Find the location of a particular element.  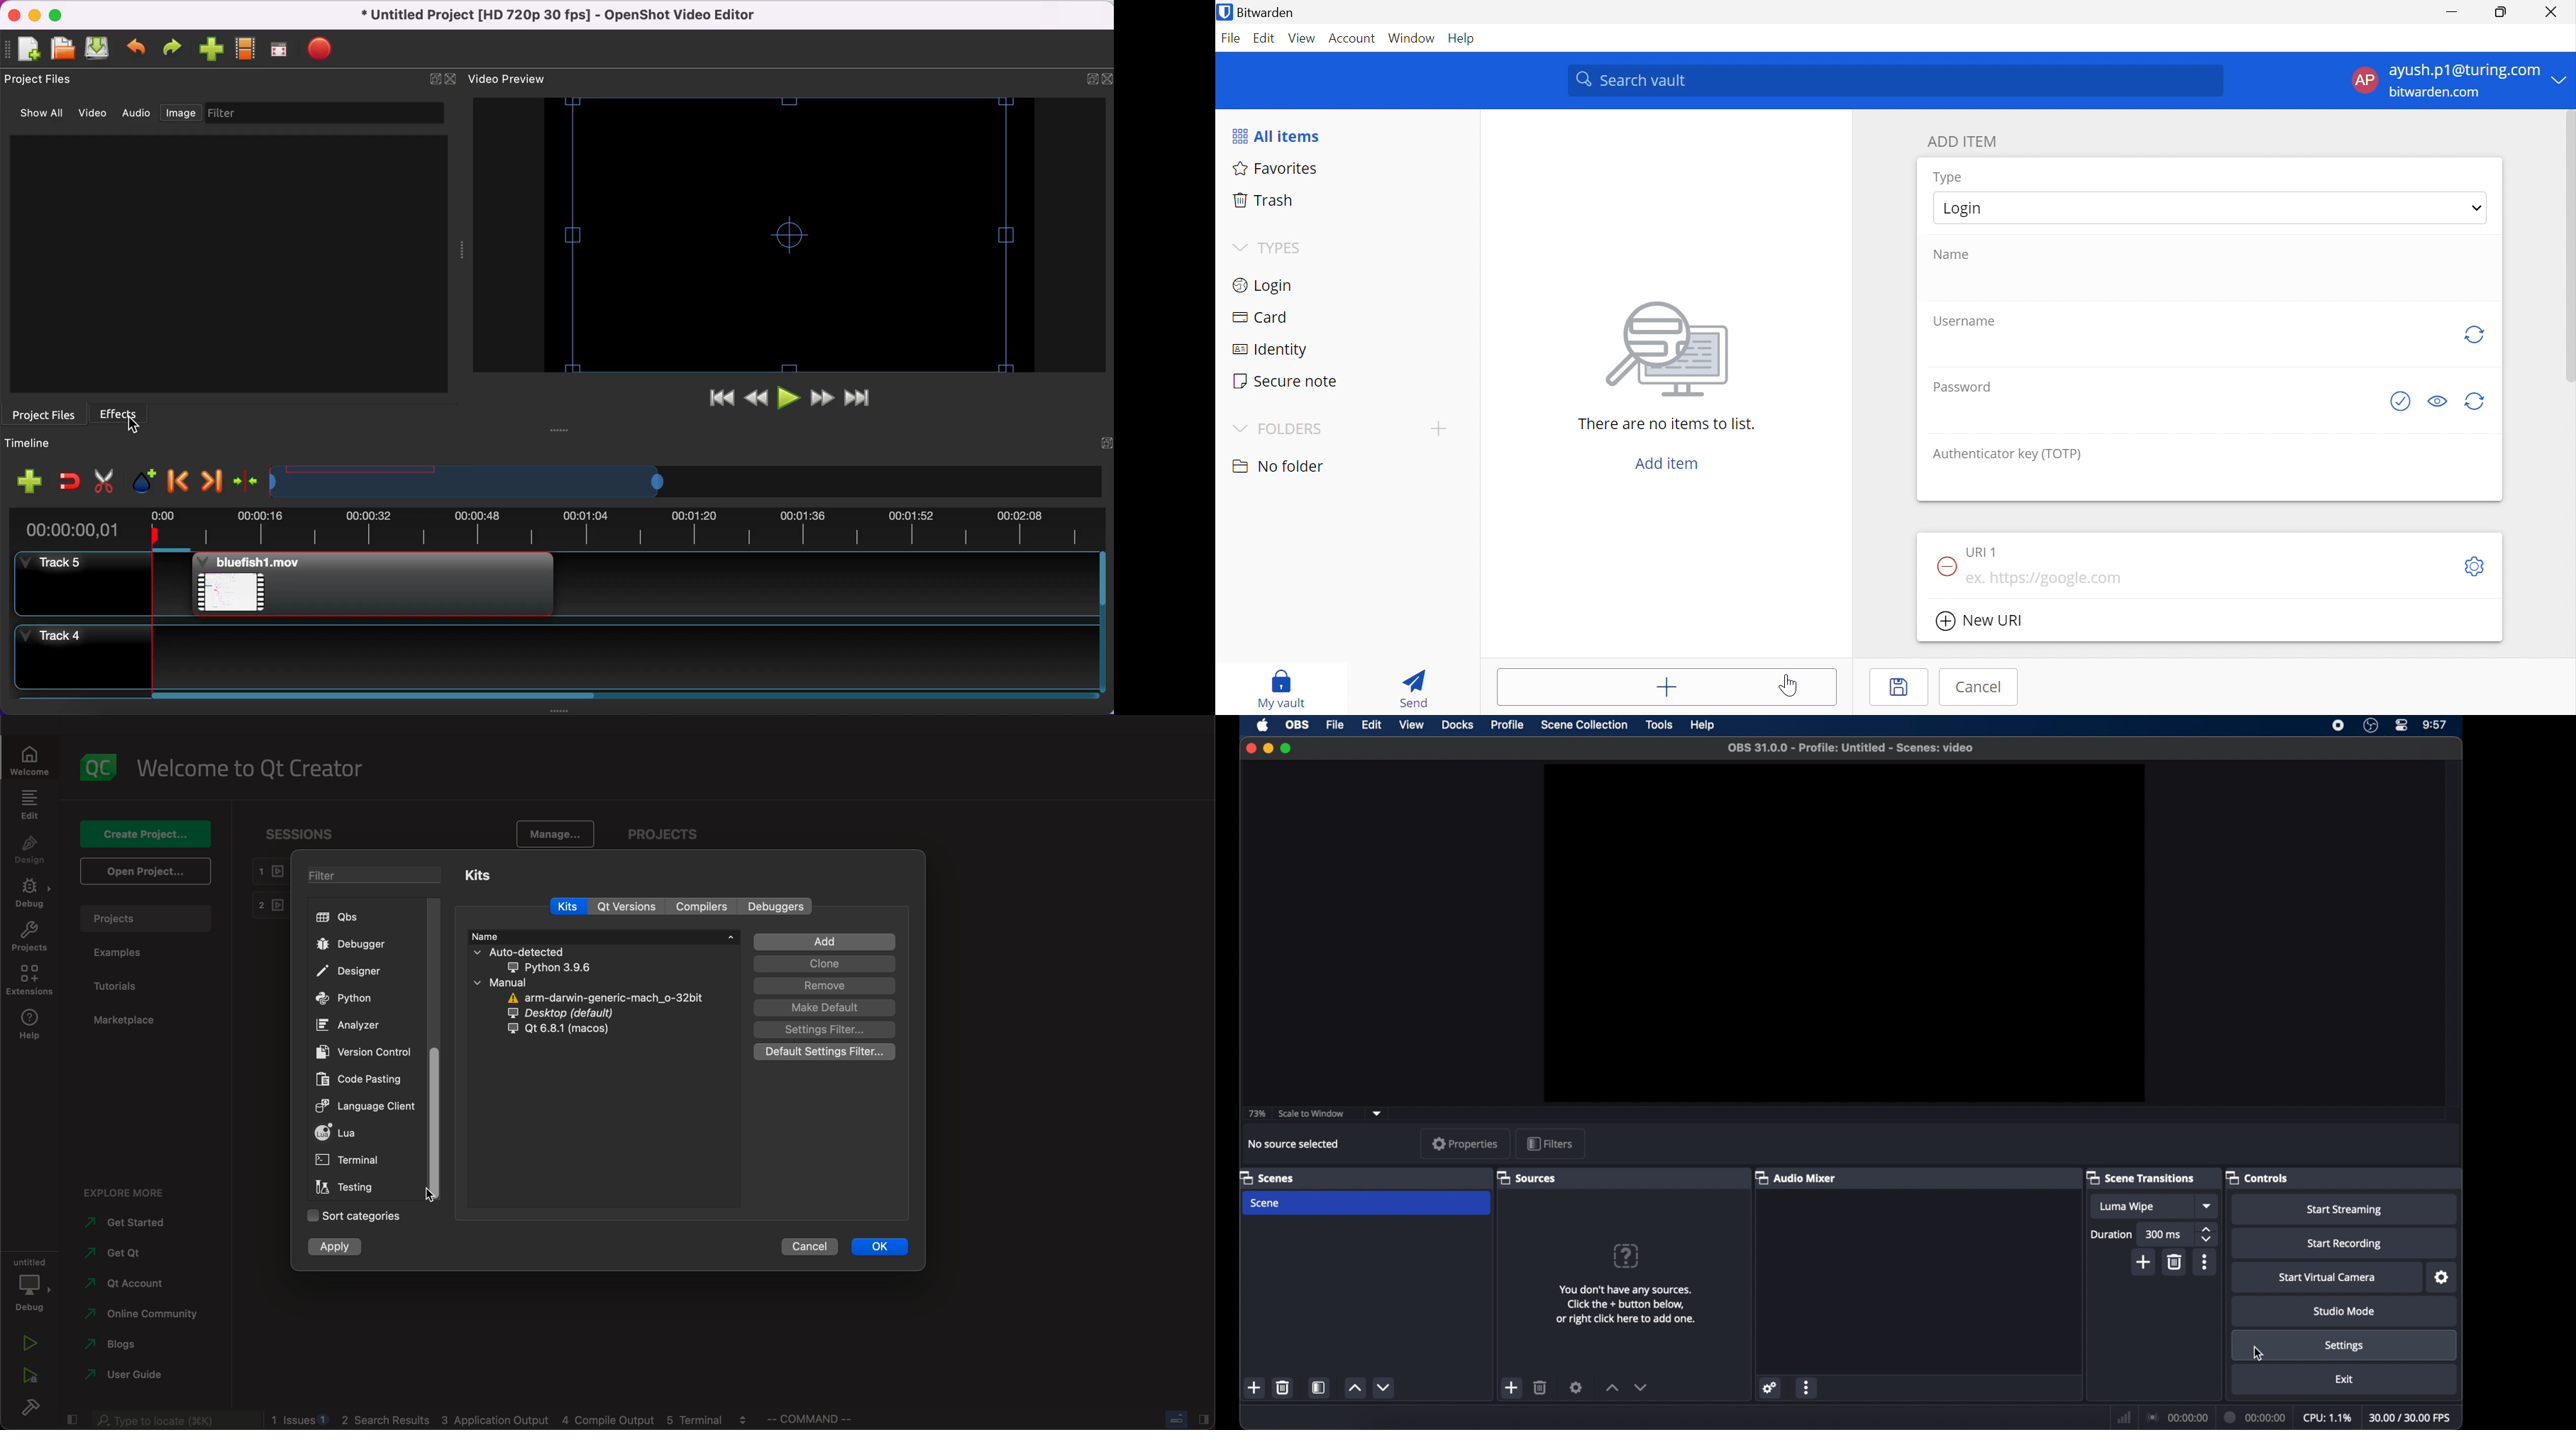

close is located at coordinates (12, 15).